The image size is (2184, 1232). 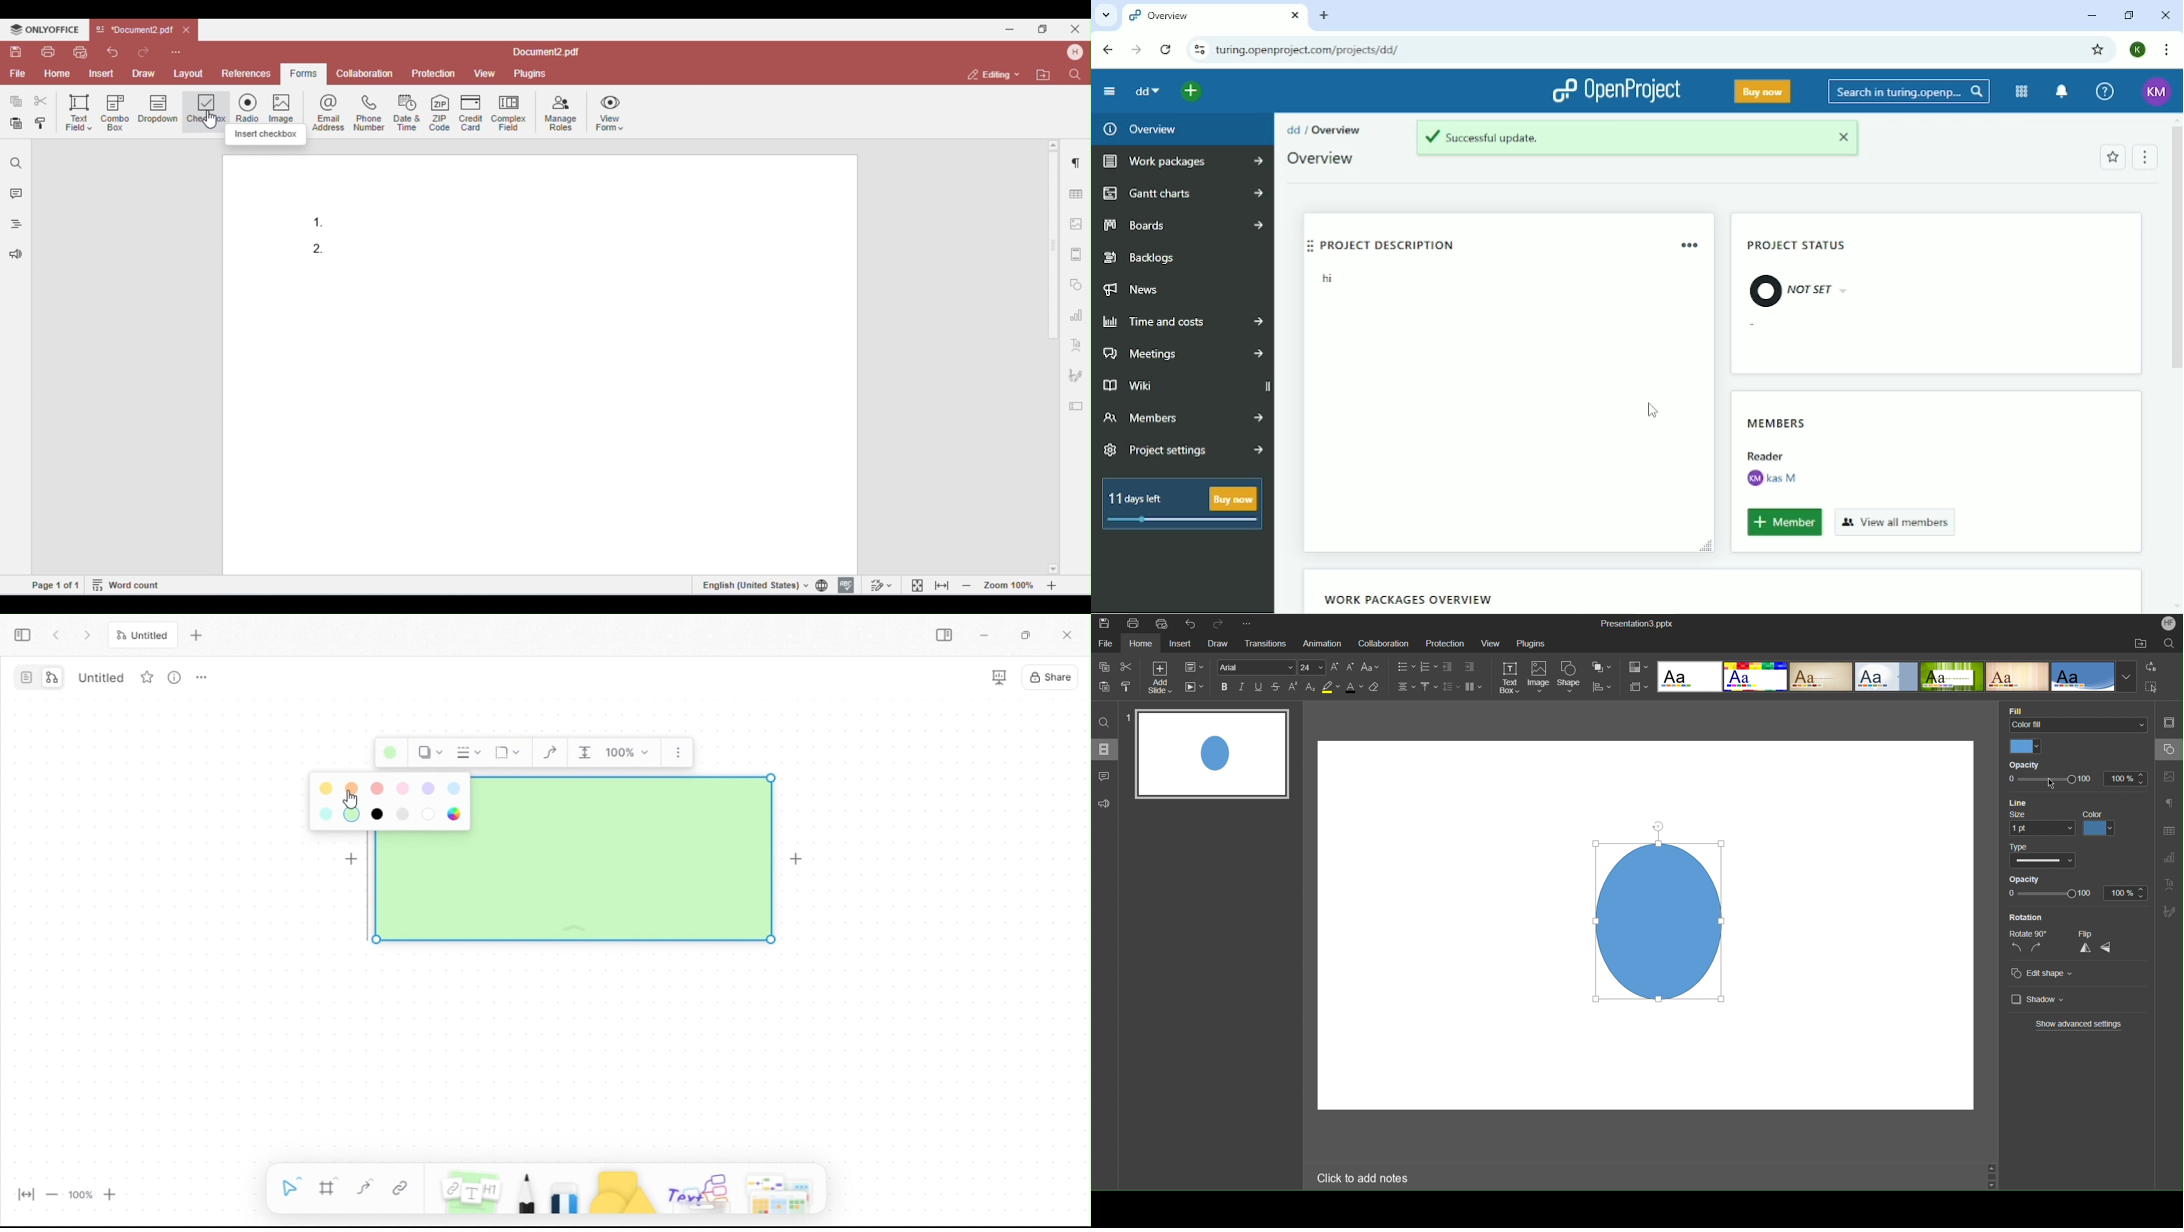 What do you see at coordinates (2169, 750) in the screenshot?
I see `Shape Settings` at bounding box center [2169, 750].